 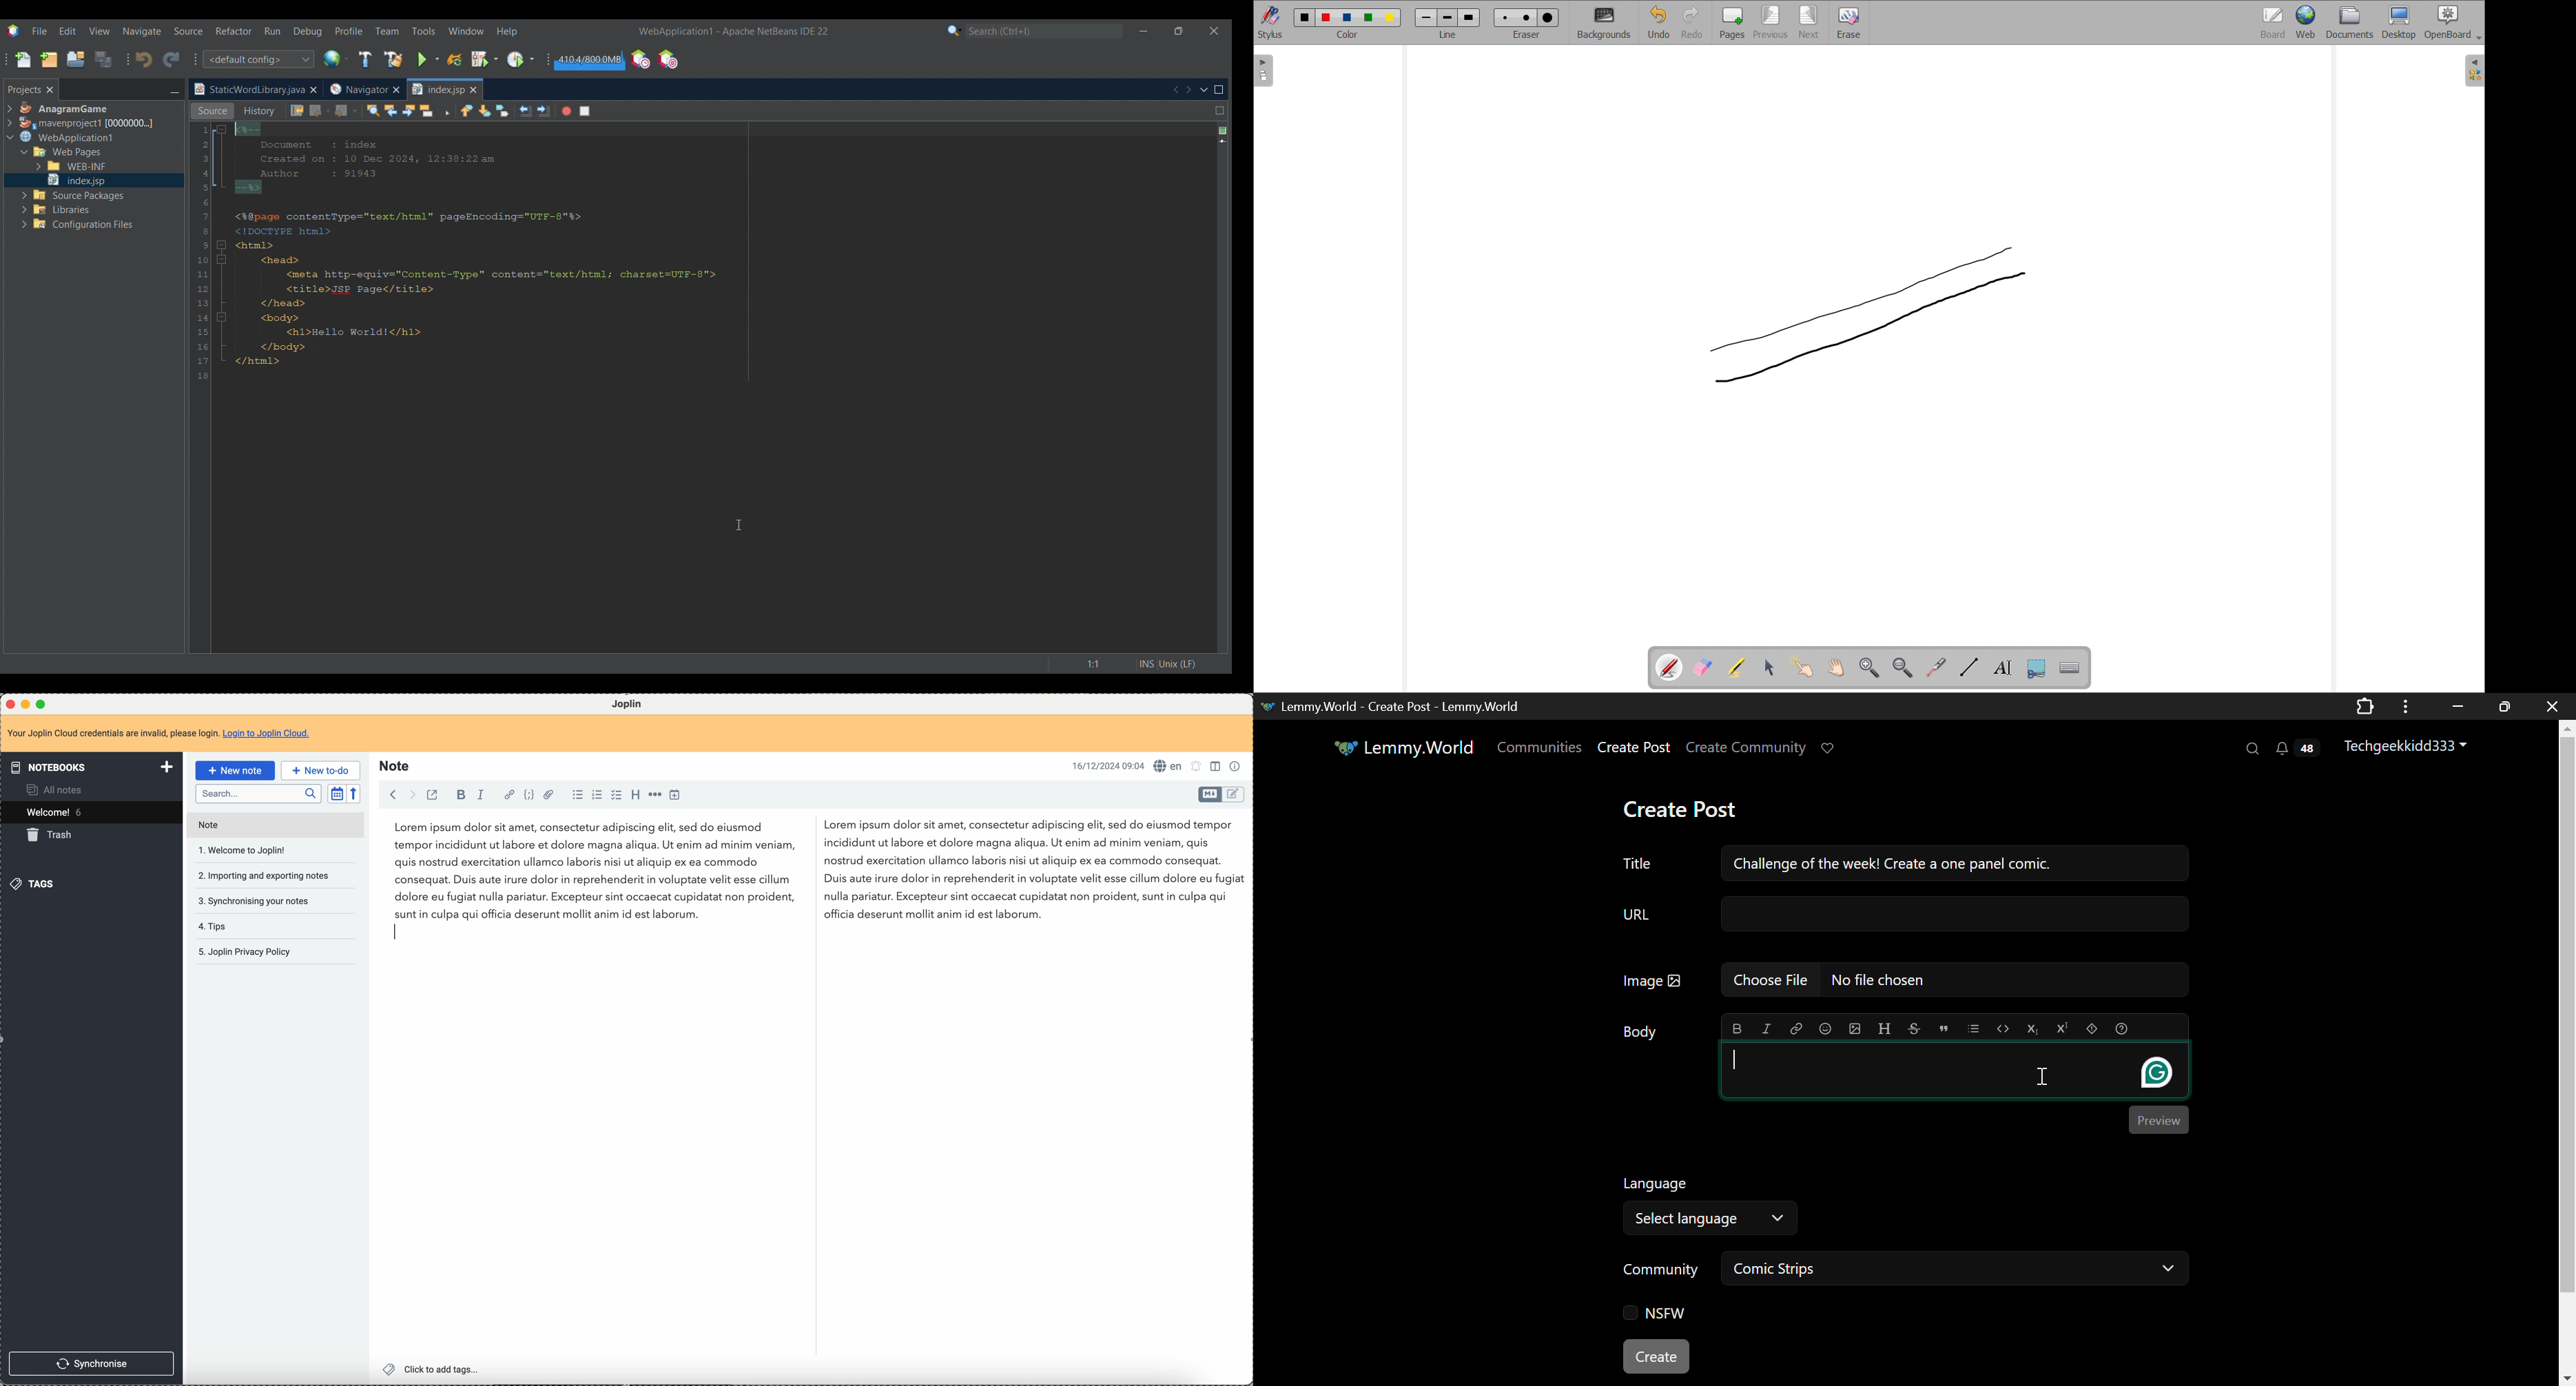 What do you see at coordinates (246, 951) in the screenshot?
I see `Joplin privacy policy` at bounding box center [246, 951].